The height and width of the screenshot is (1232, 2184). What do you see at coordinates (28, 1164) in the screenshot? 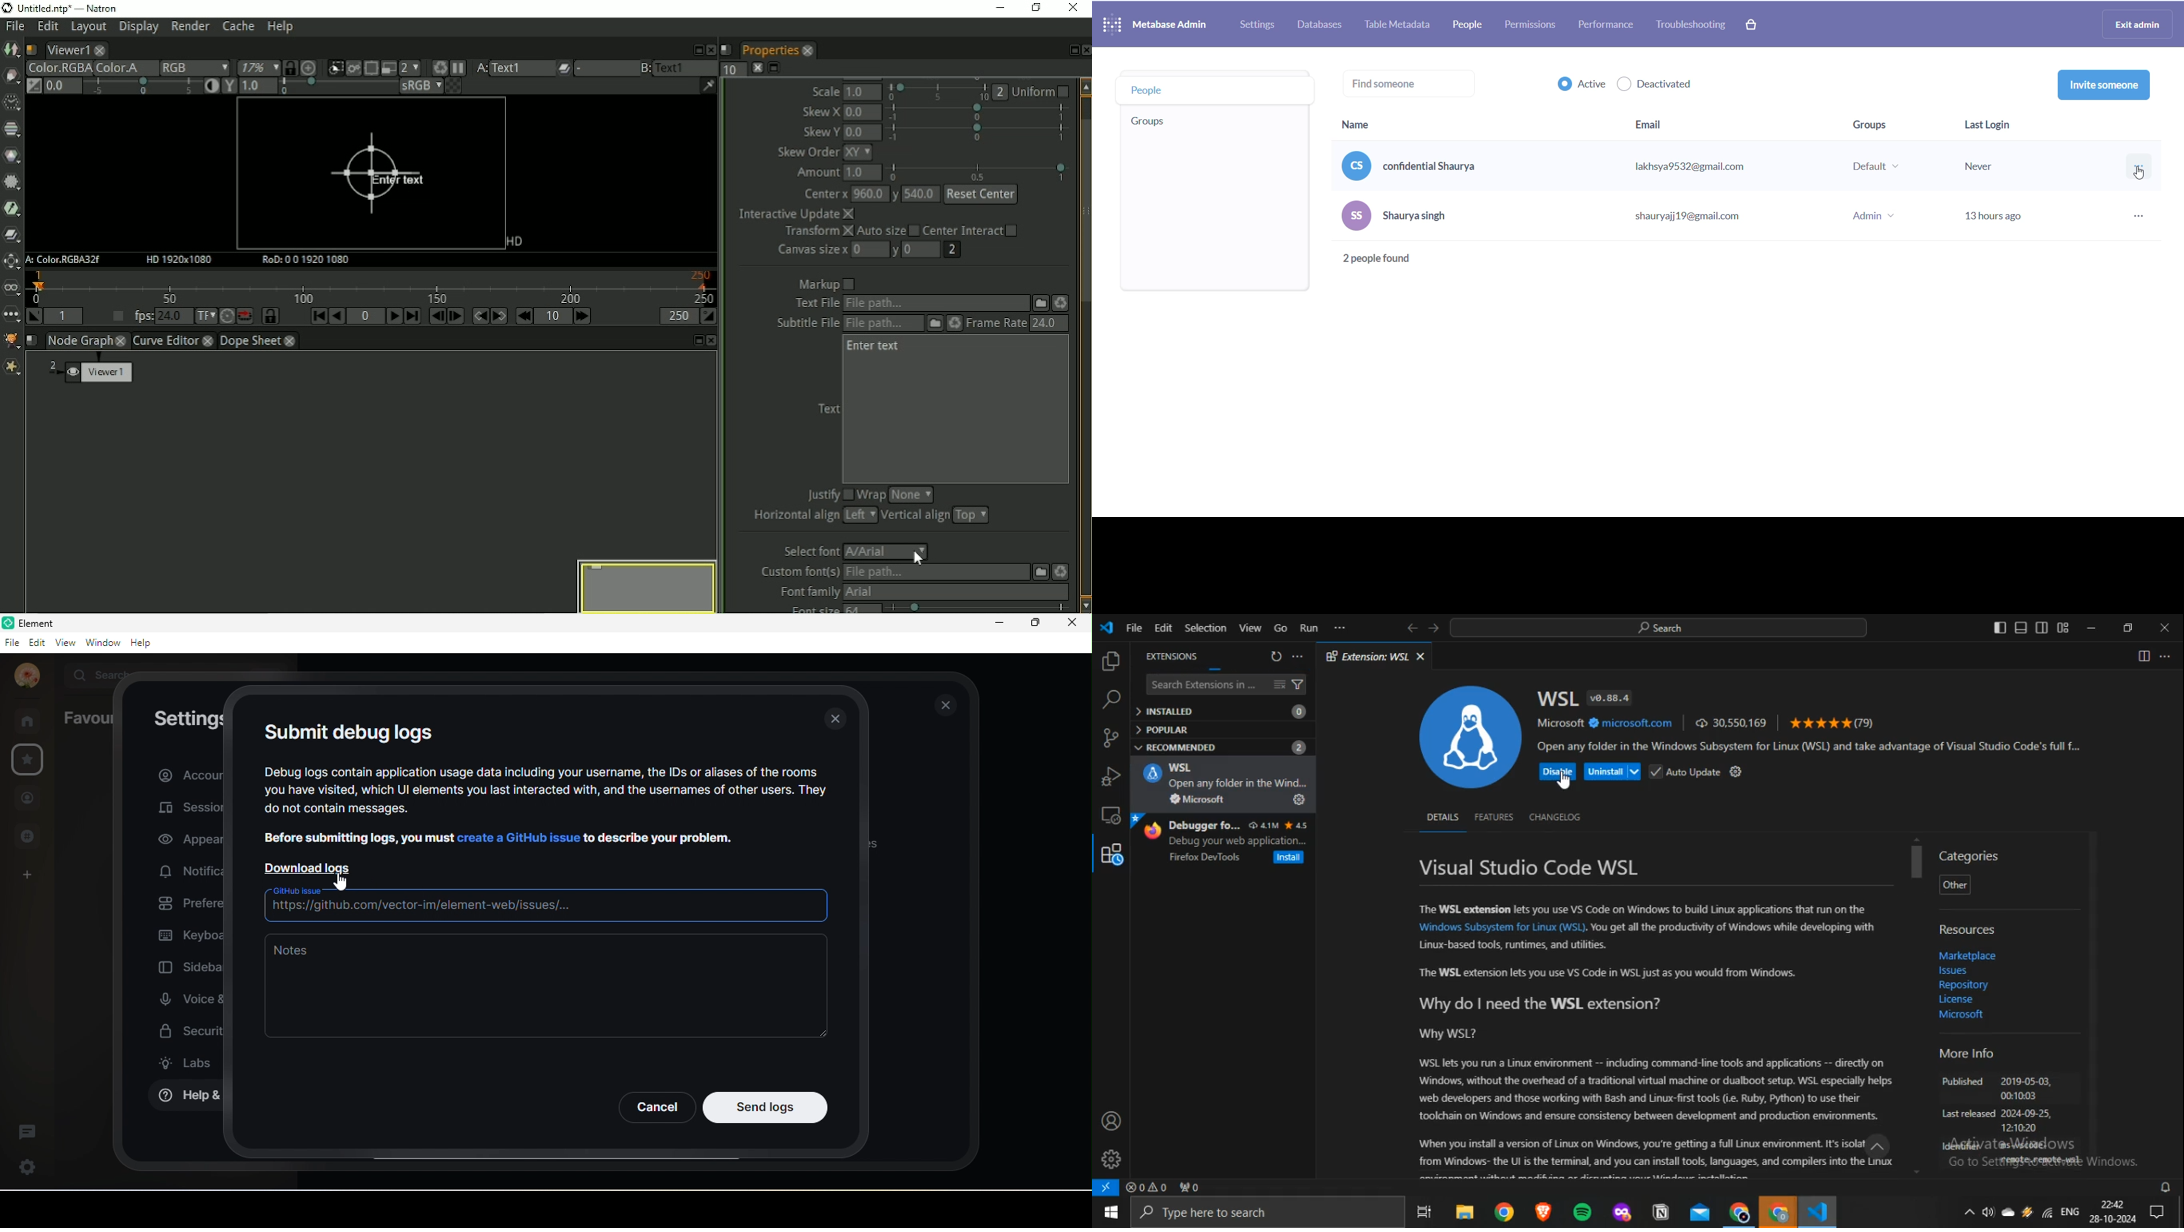
I see `quick setting` at bounding box center [28, 1164].